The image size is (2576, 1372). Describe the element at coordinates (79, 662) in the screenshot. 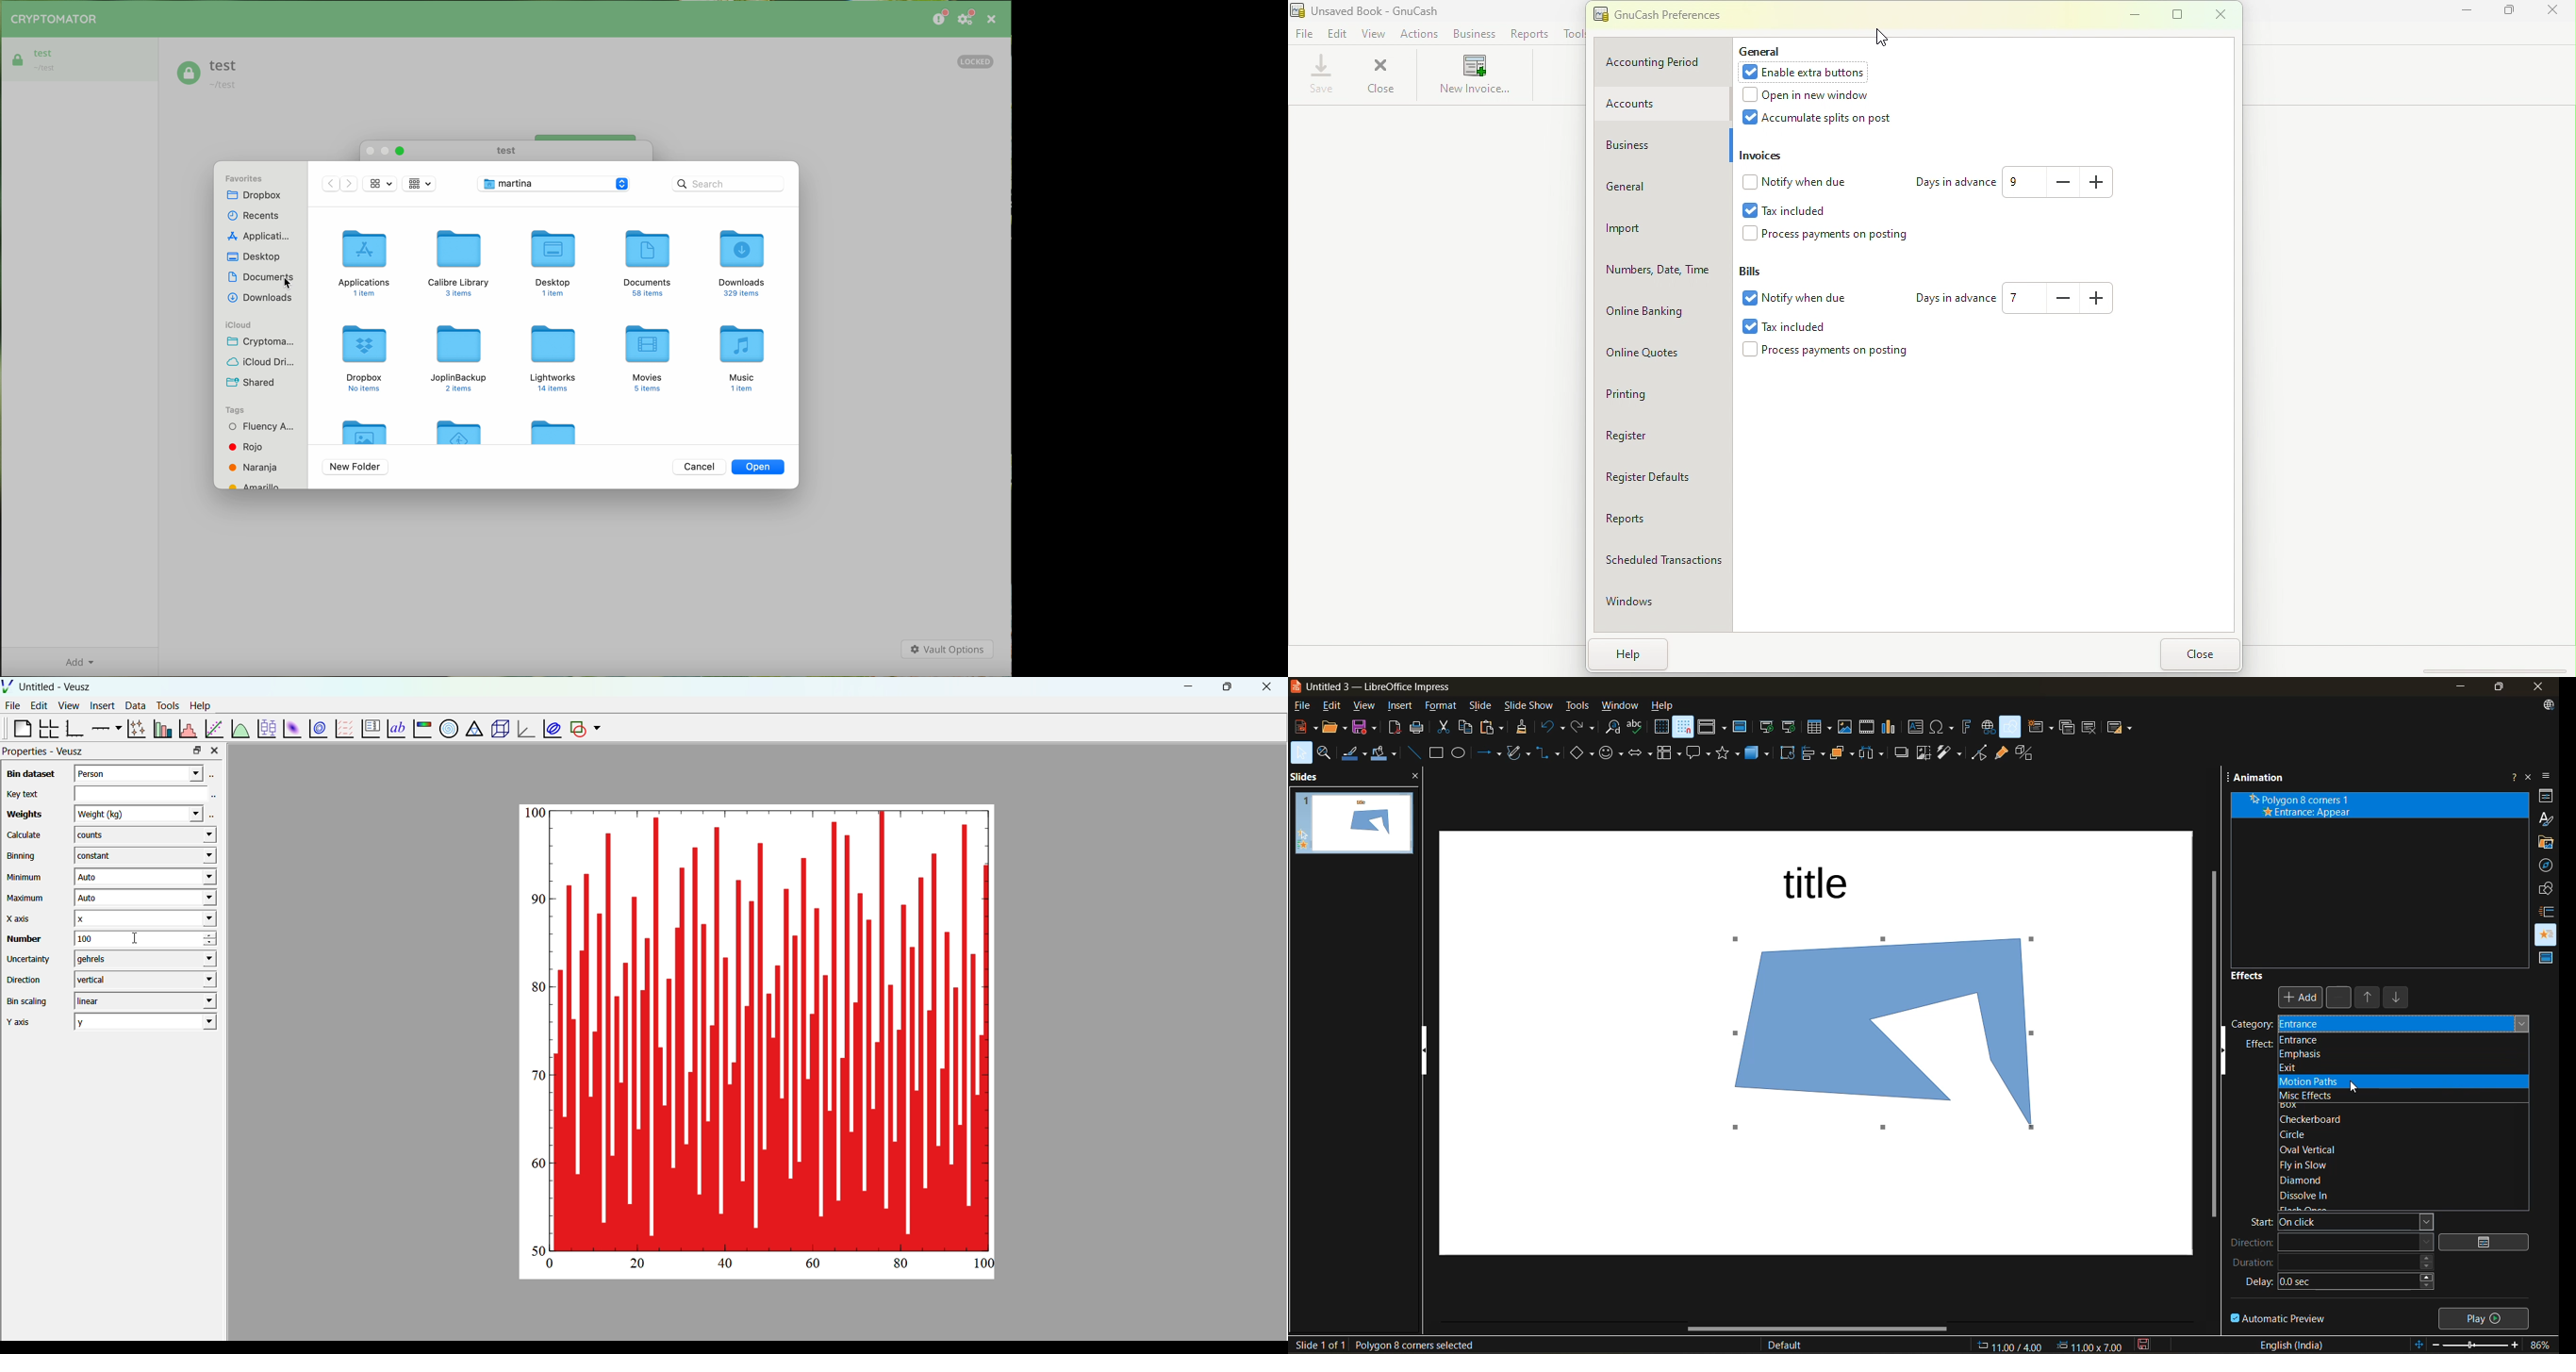

I see `add button` at that location.